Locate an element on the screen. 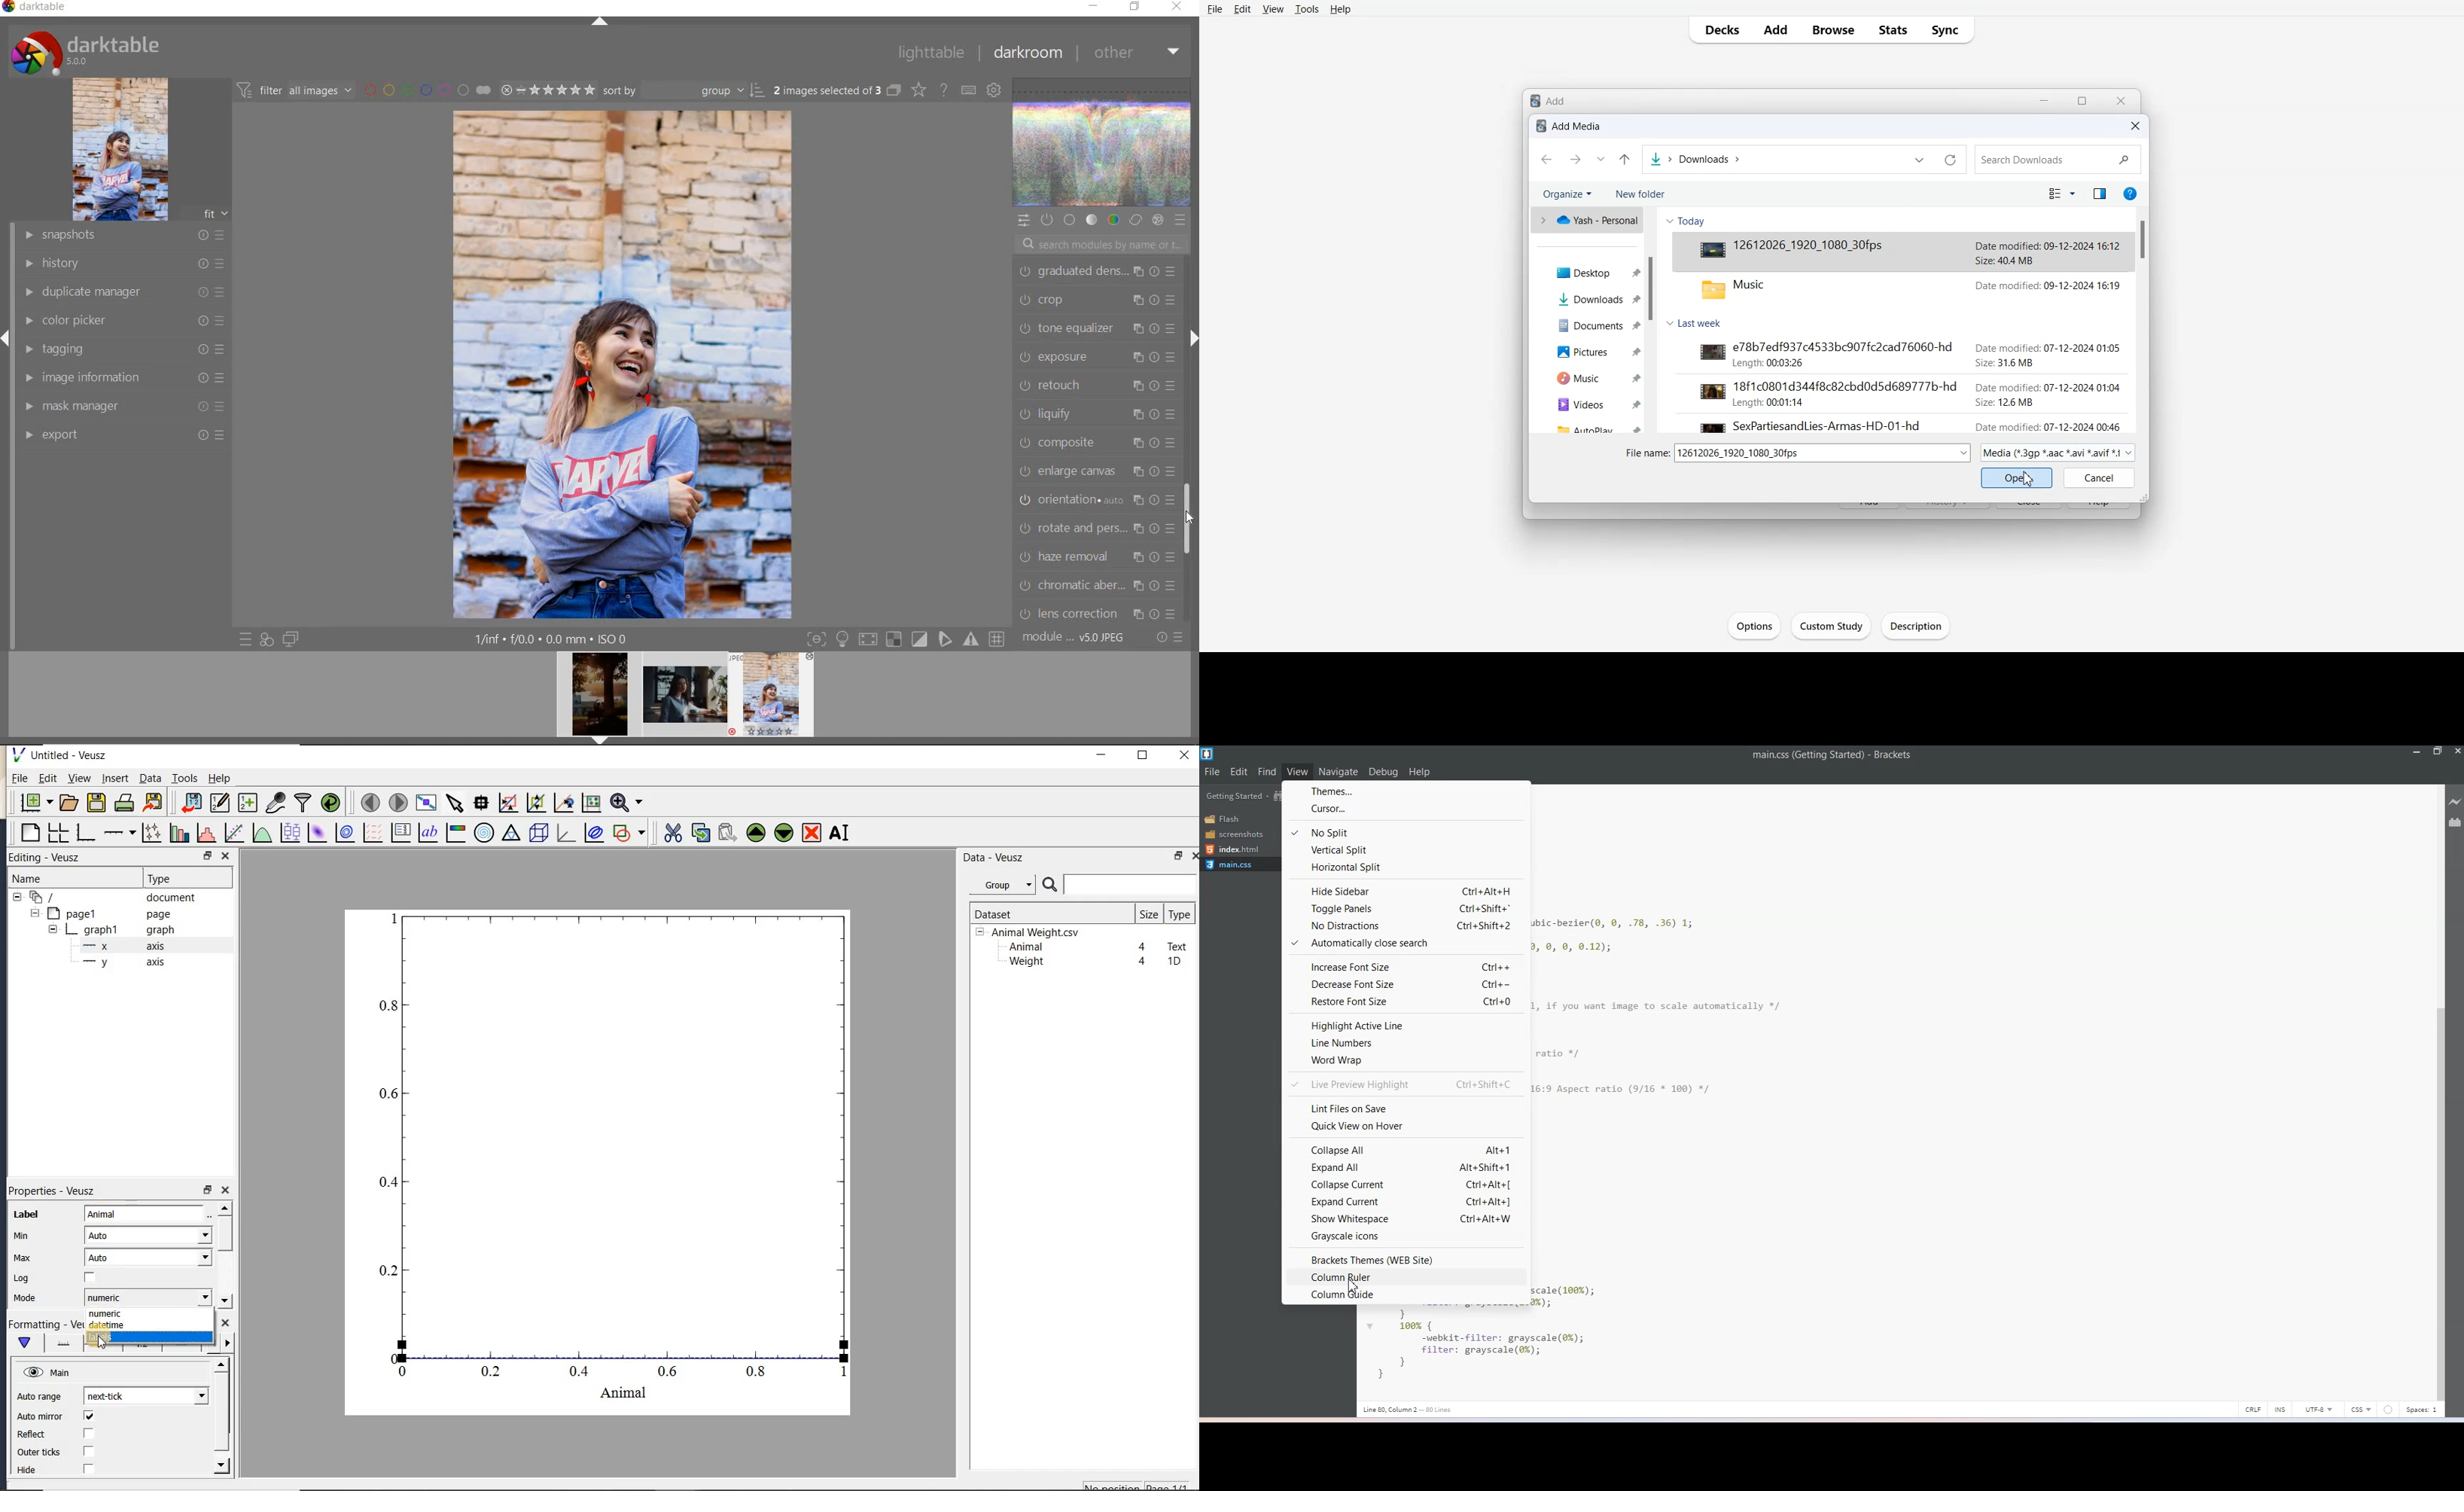  CRLF is located at coordinates (2253, 1408).